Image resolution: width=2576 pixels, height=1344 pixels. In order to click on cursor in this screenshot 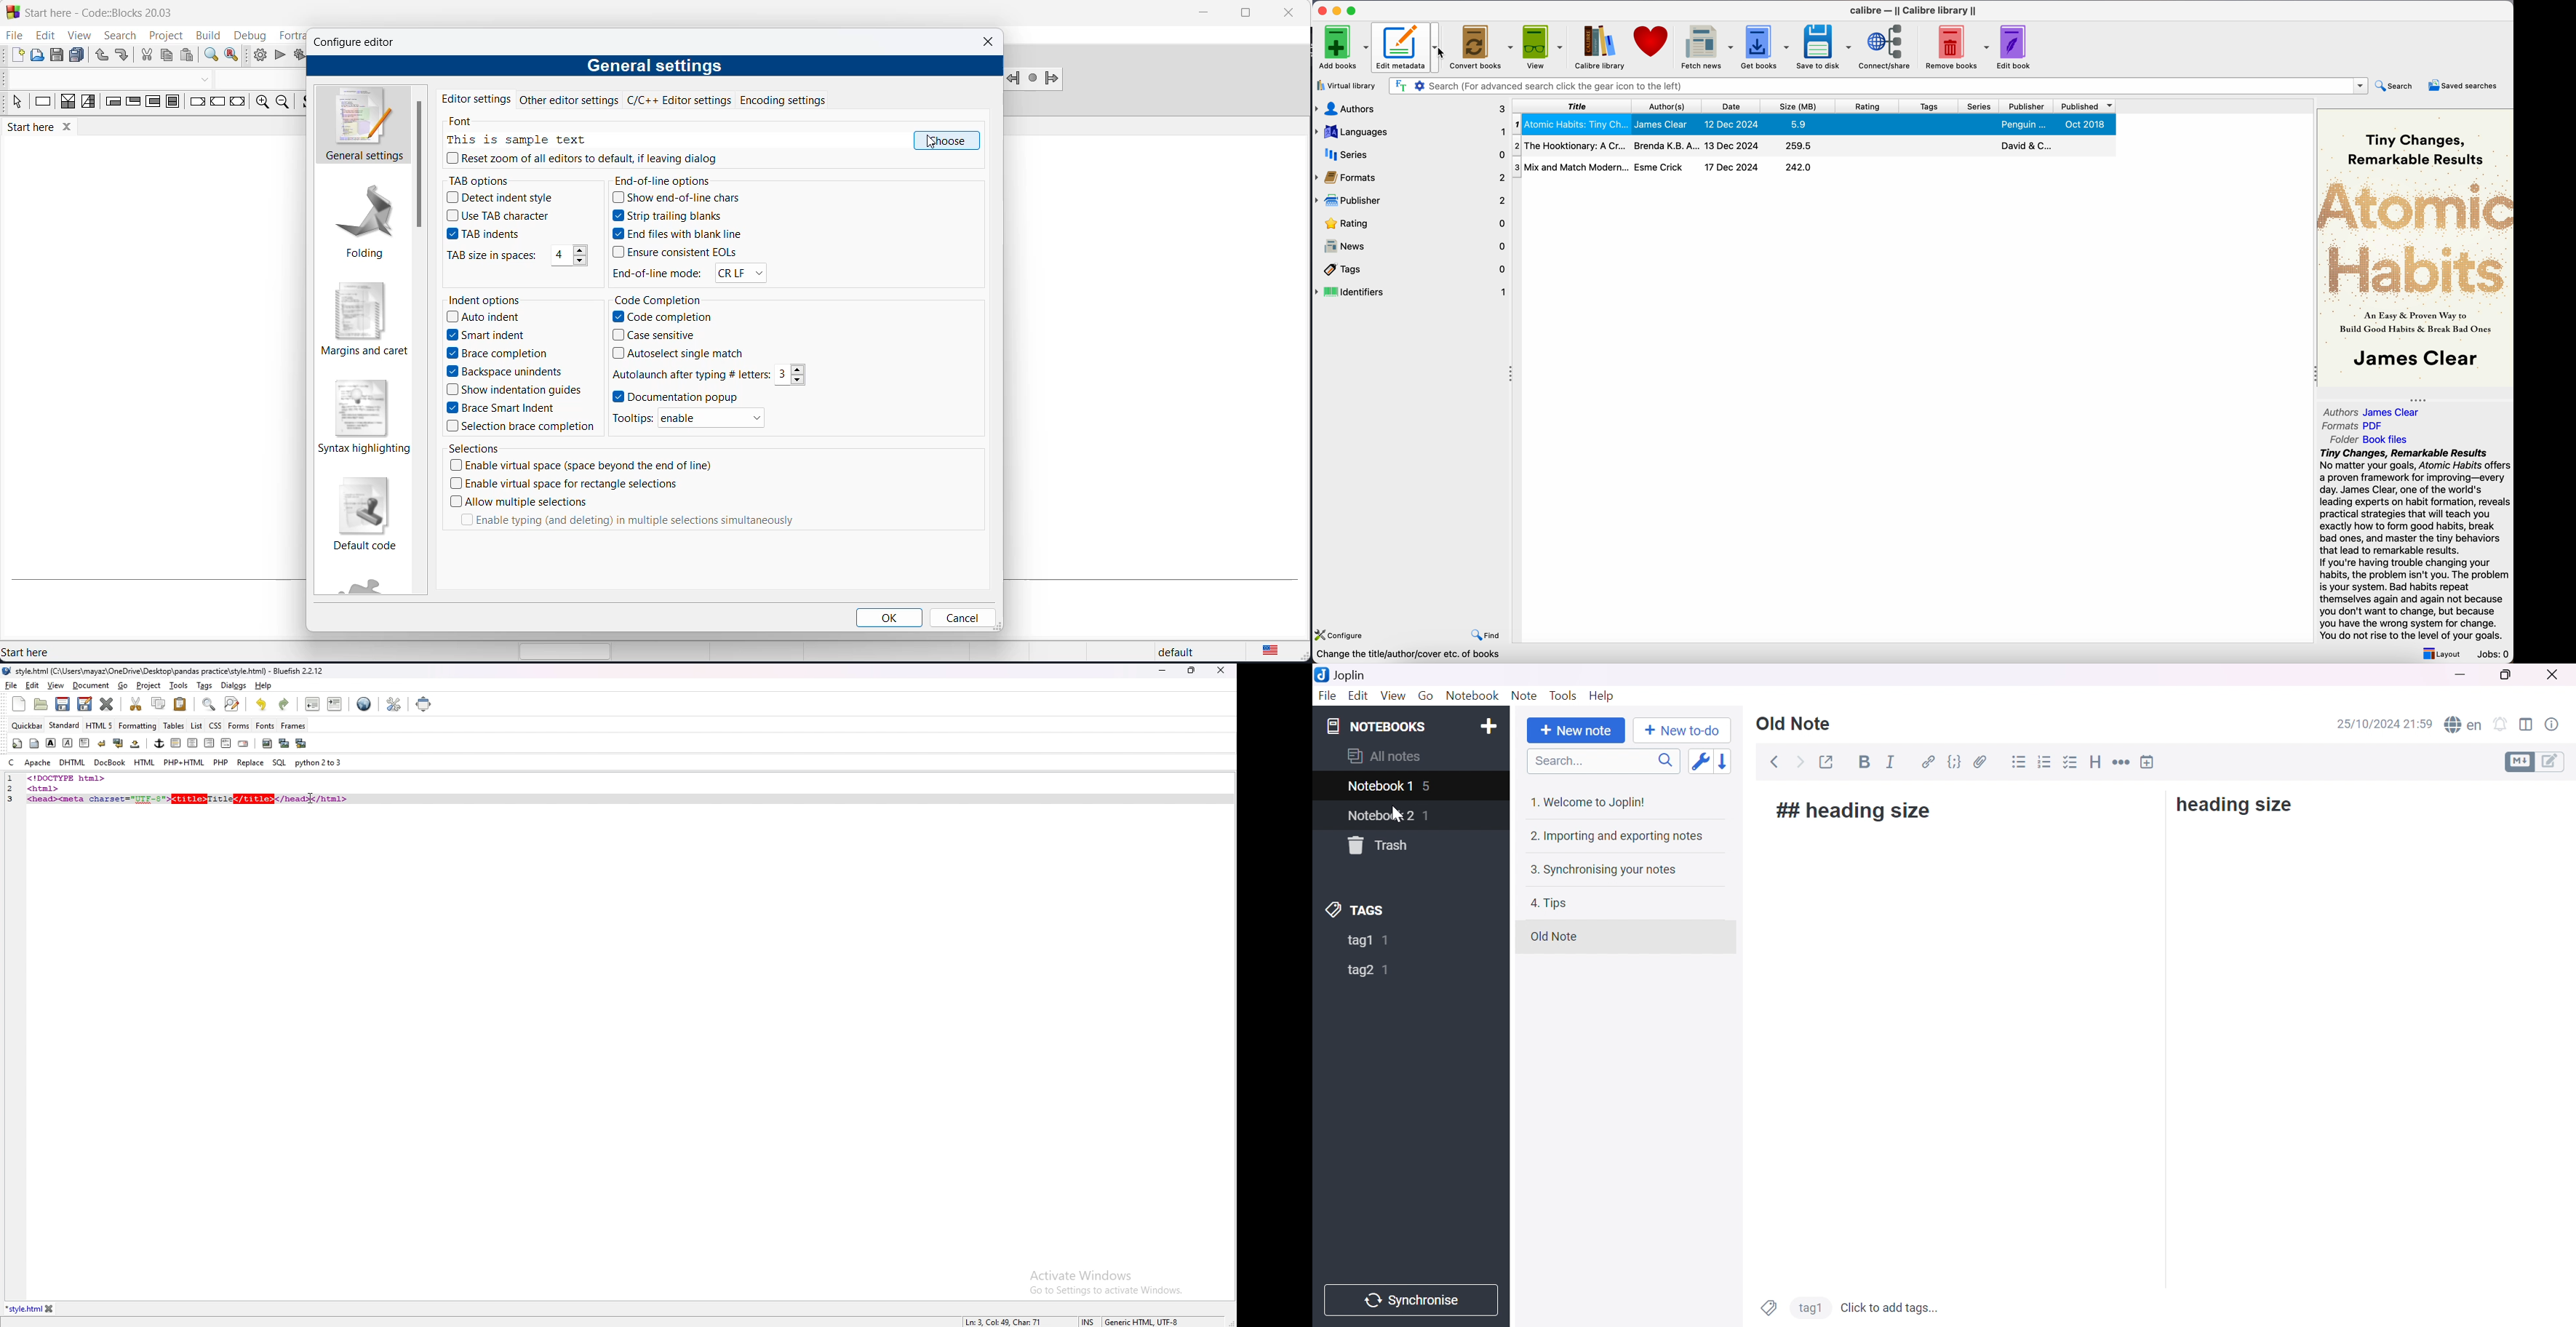, I will do `click(1441, 53)`.